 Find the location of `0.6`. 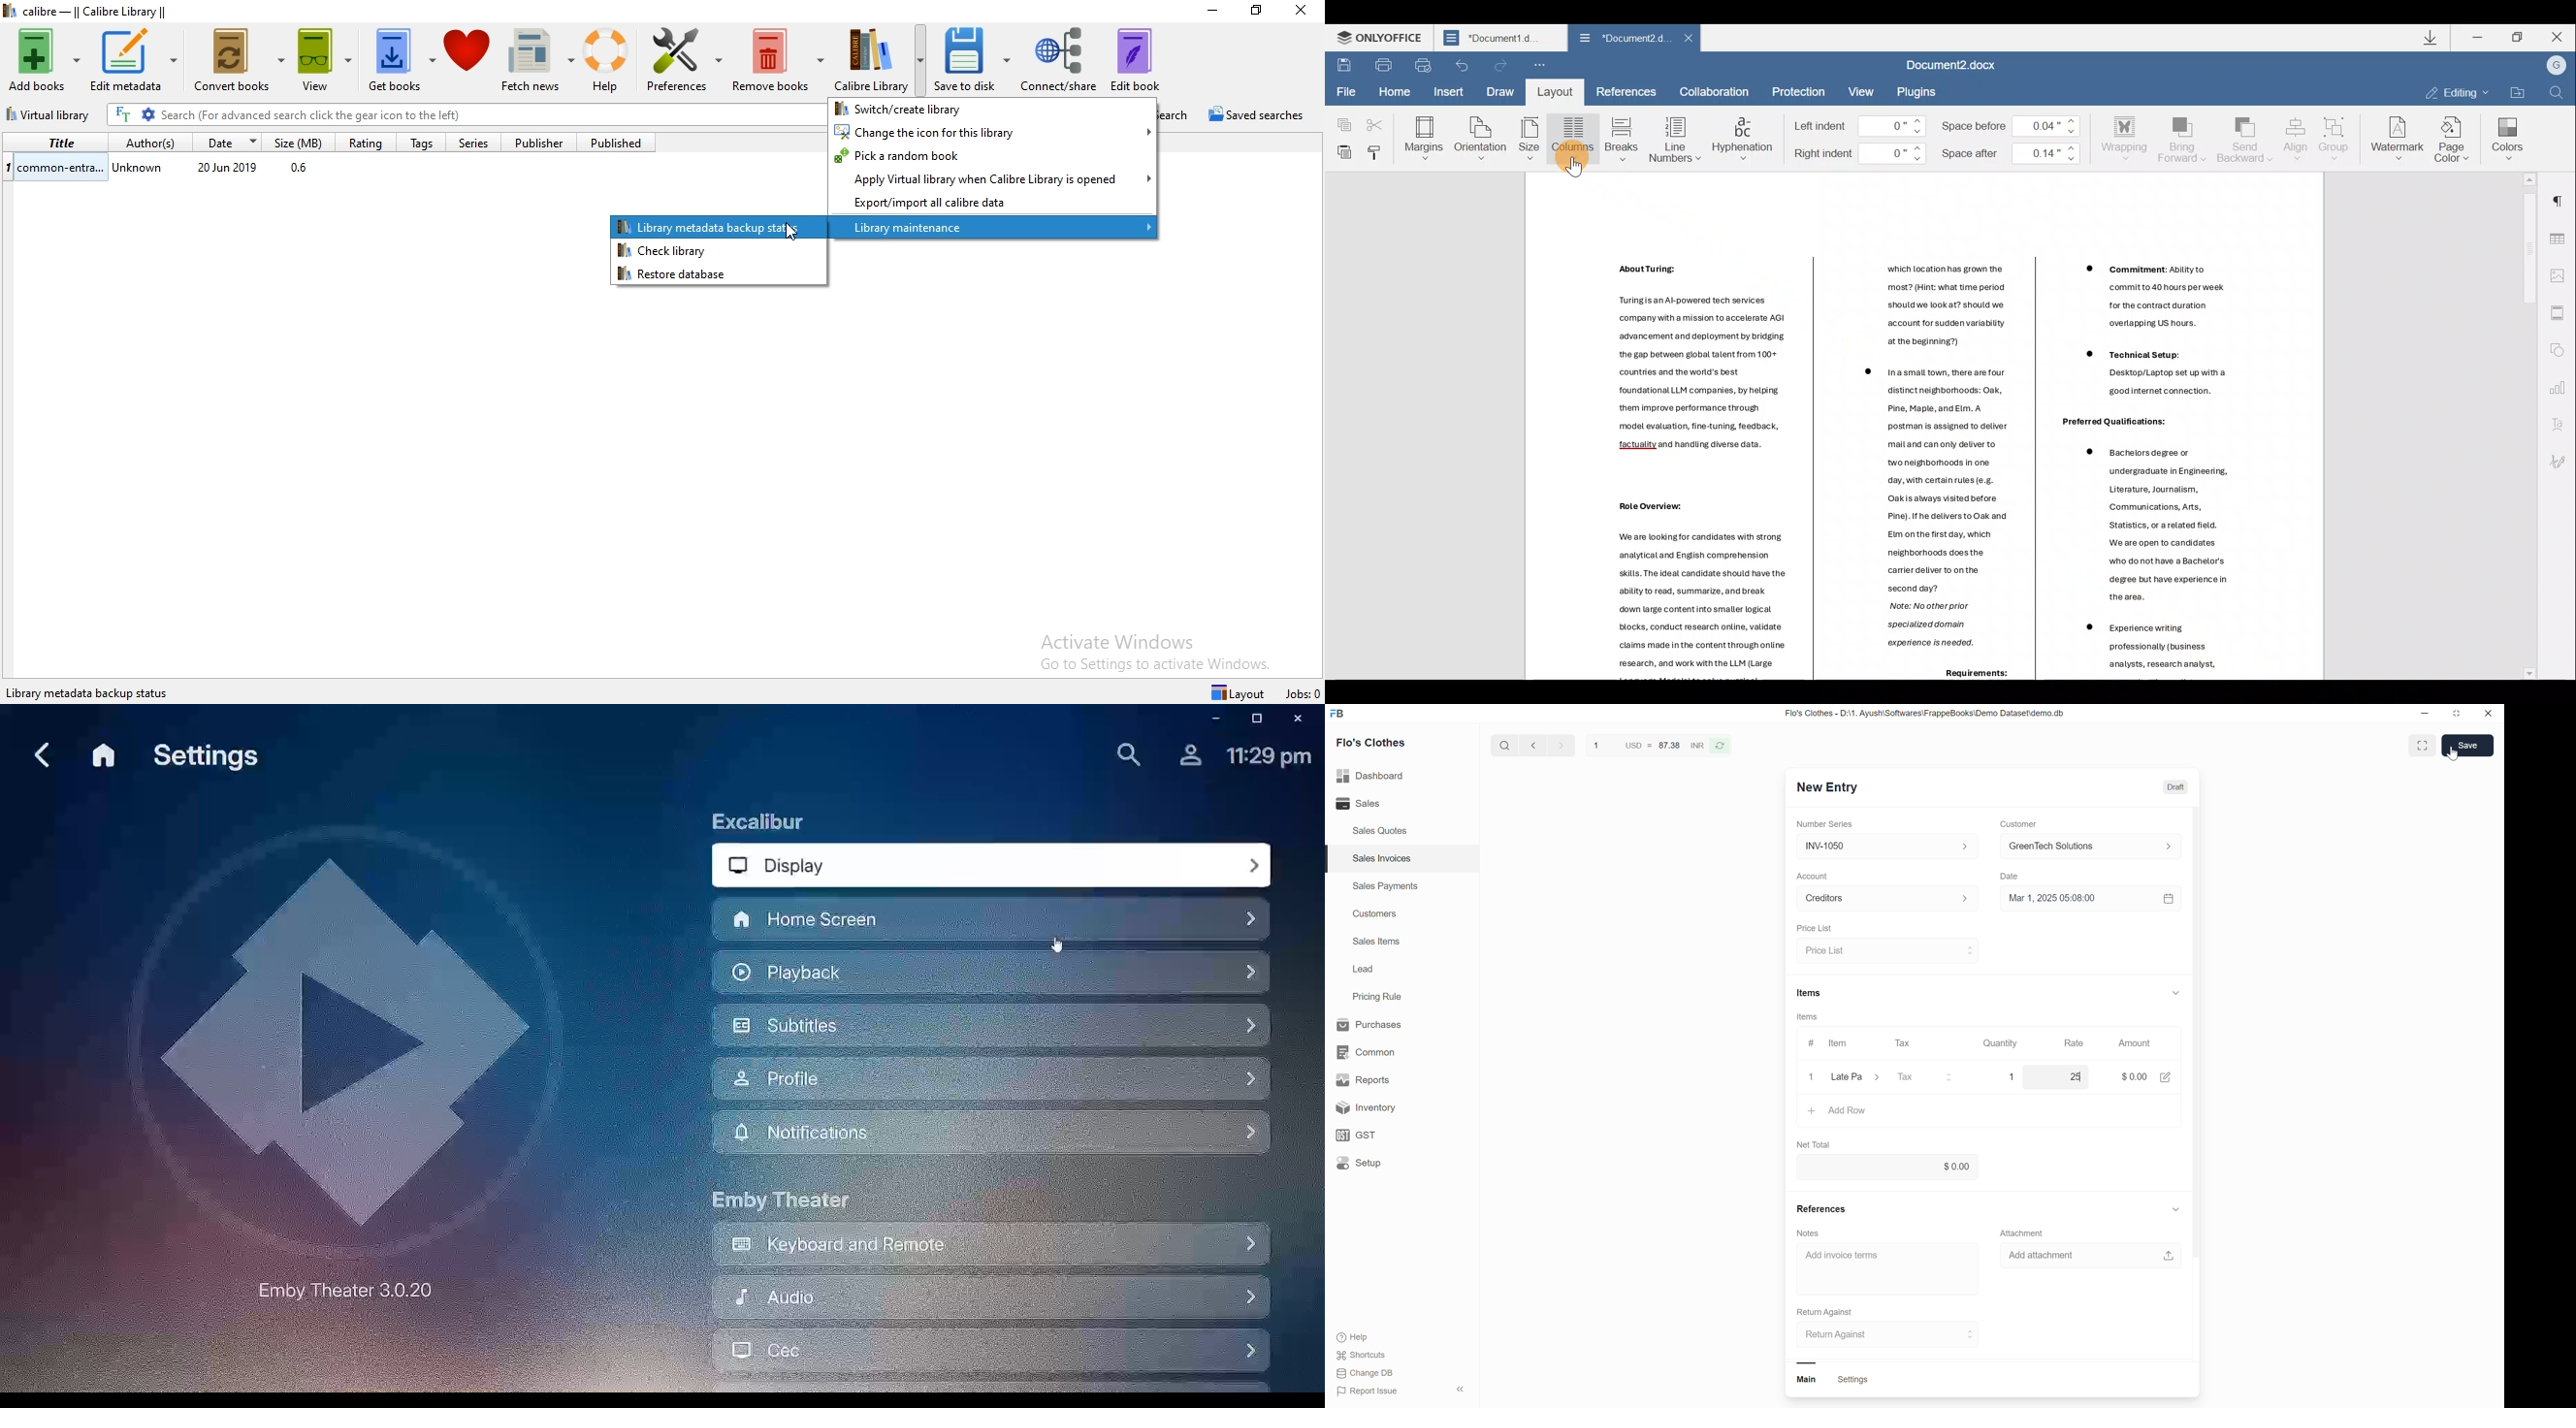

0.6 is located at coordinates (304, 170).